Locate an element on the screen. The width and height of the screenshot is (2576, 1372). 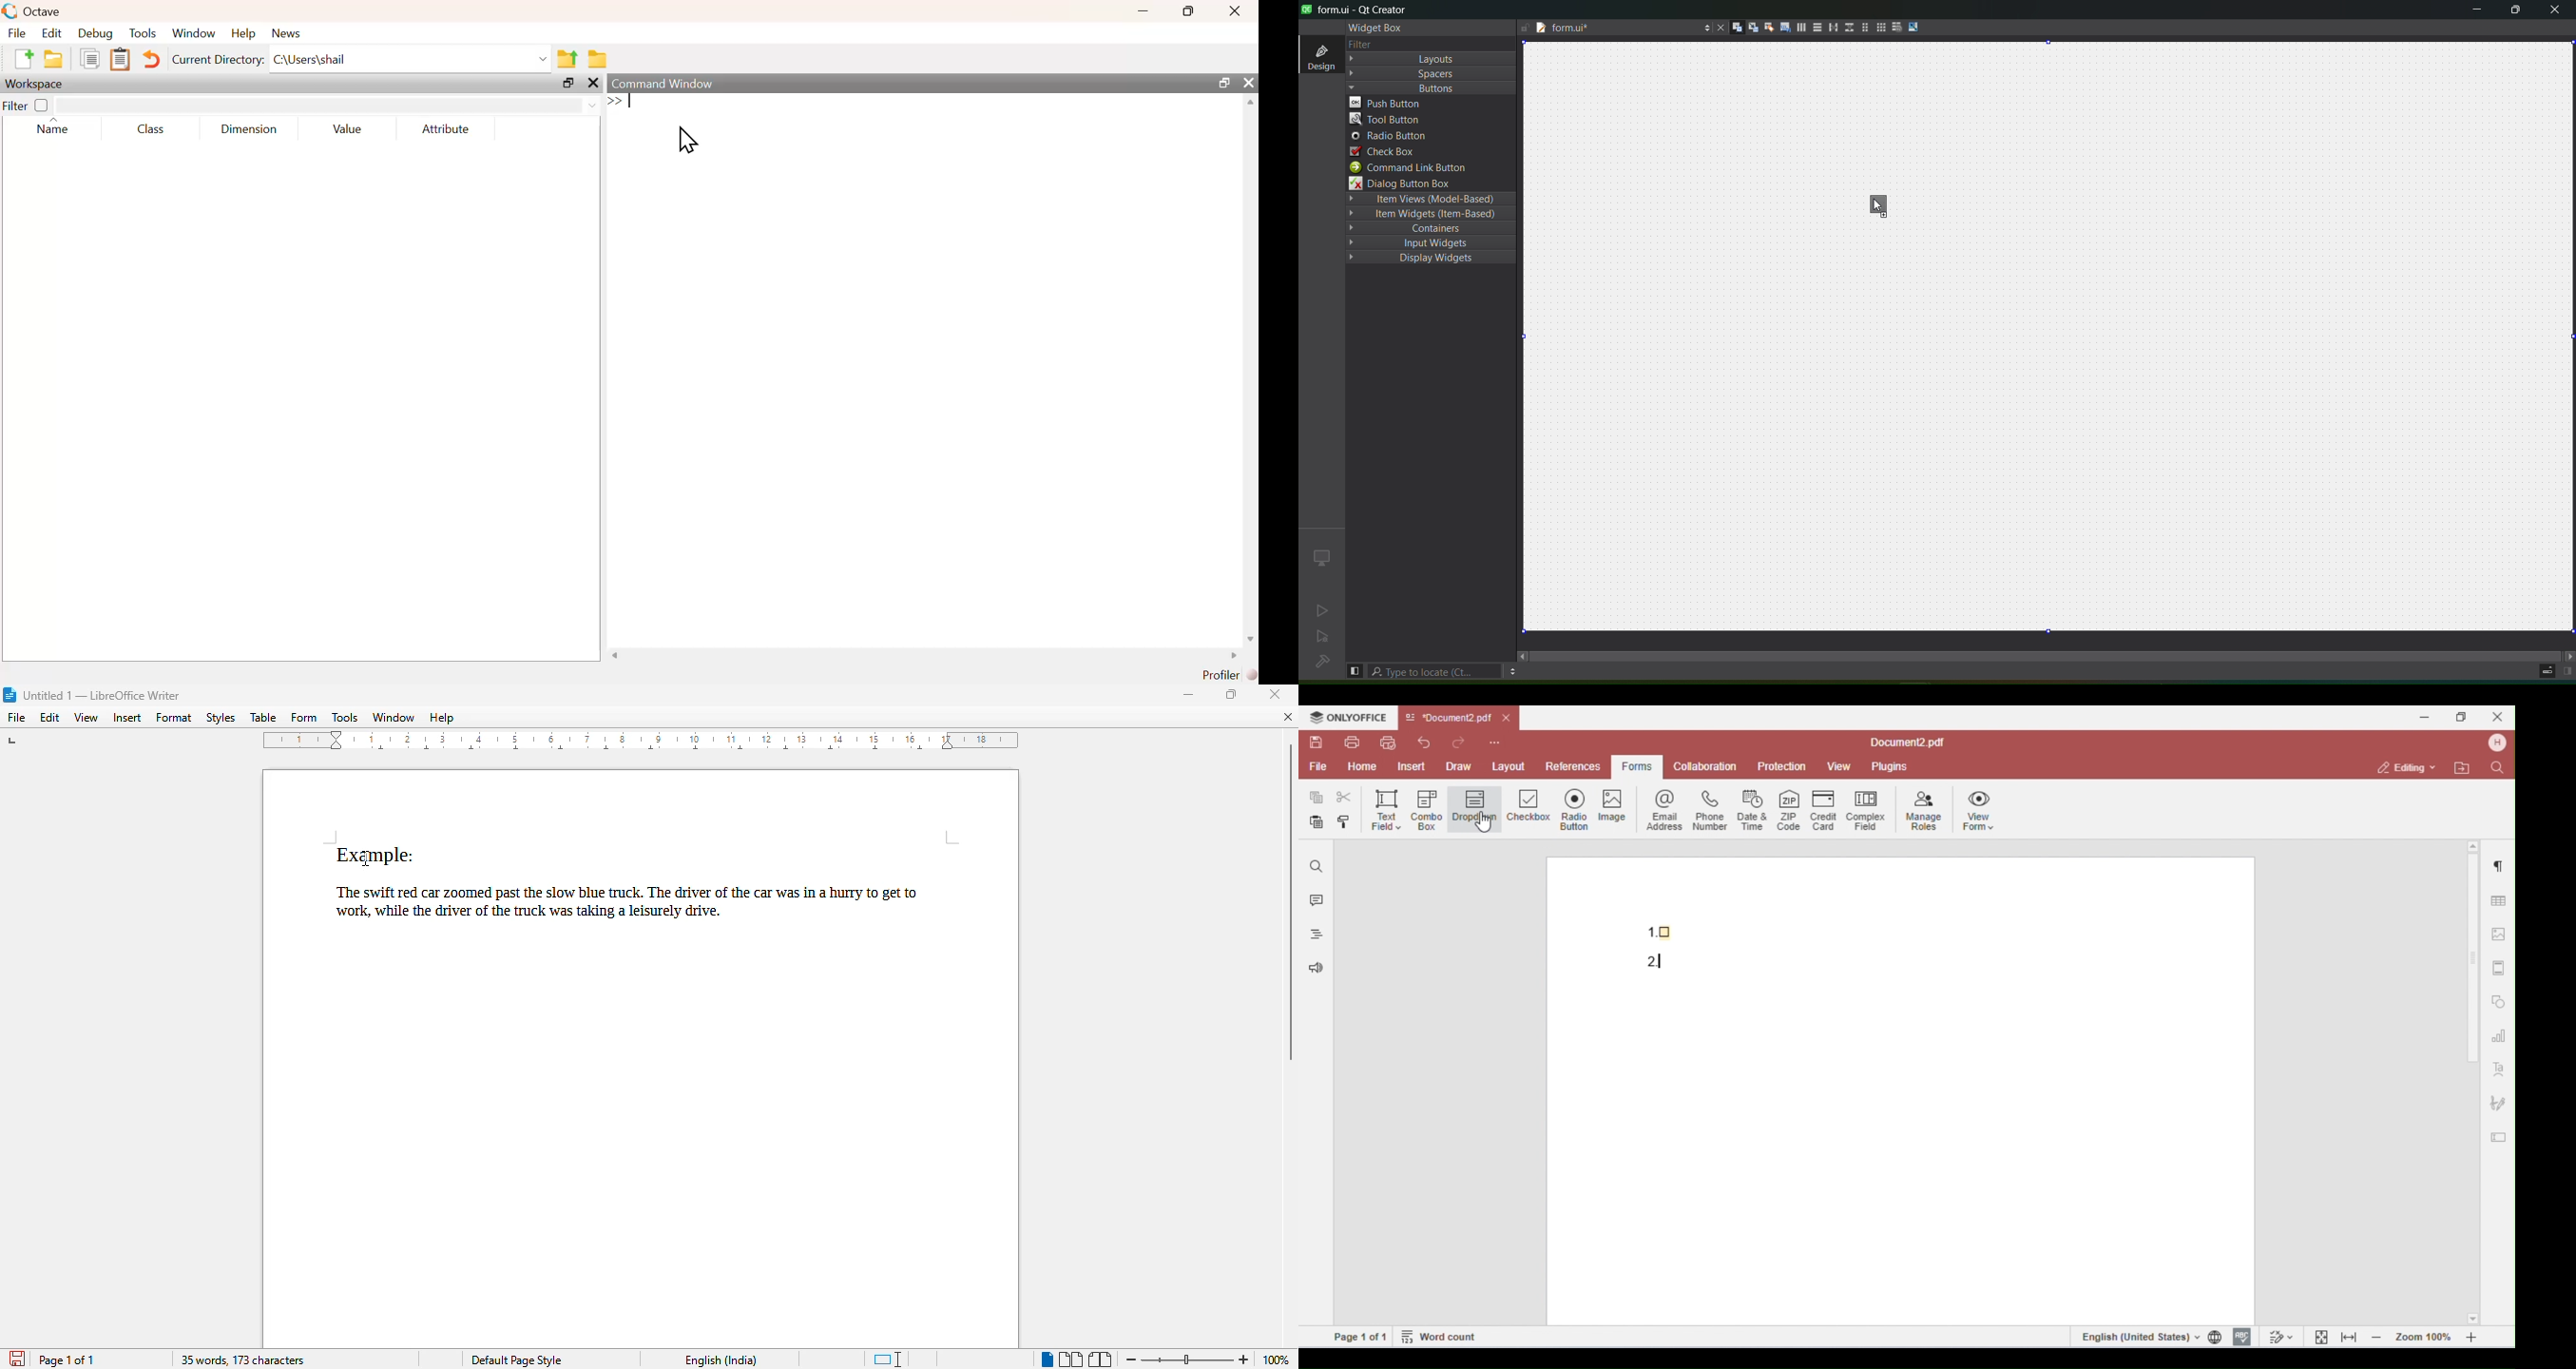
edit tab order is located at coordinates (1783, 28).